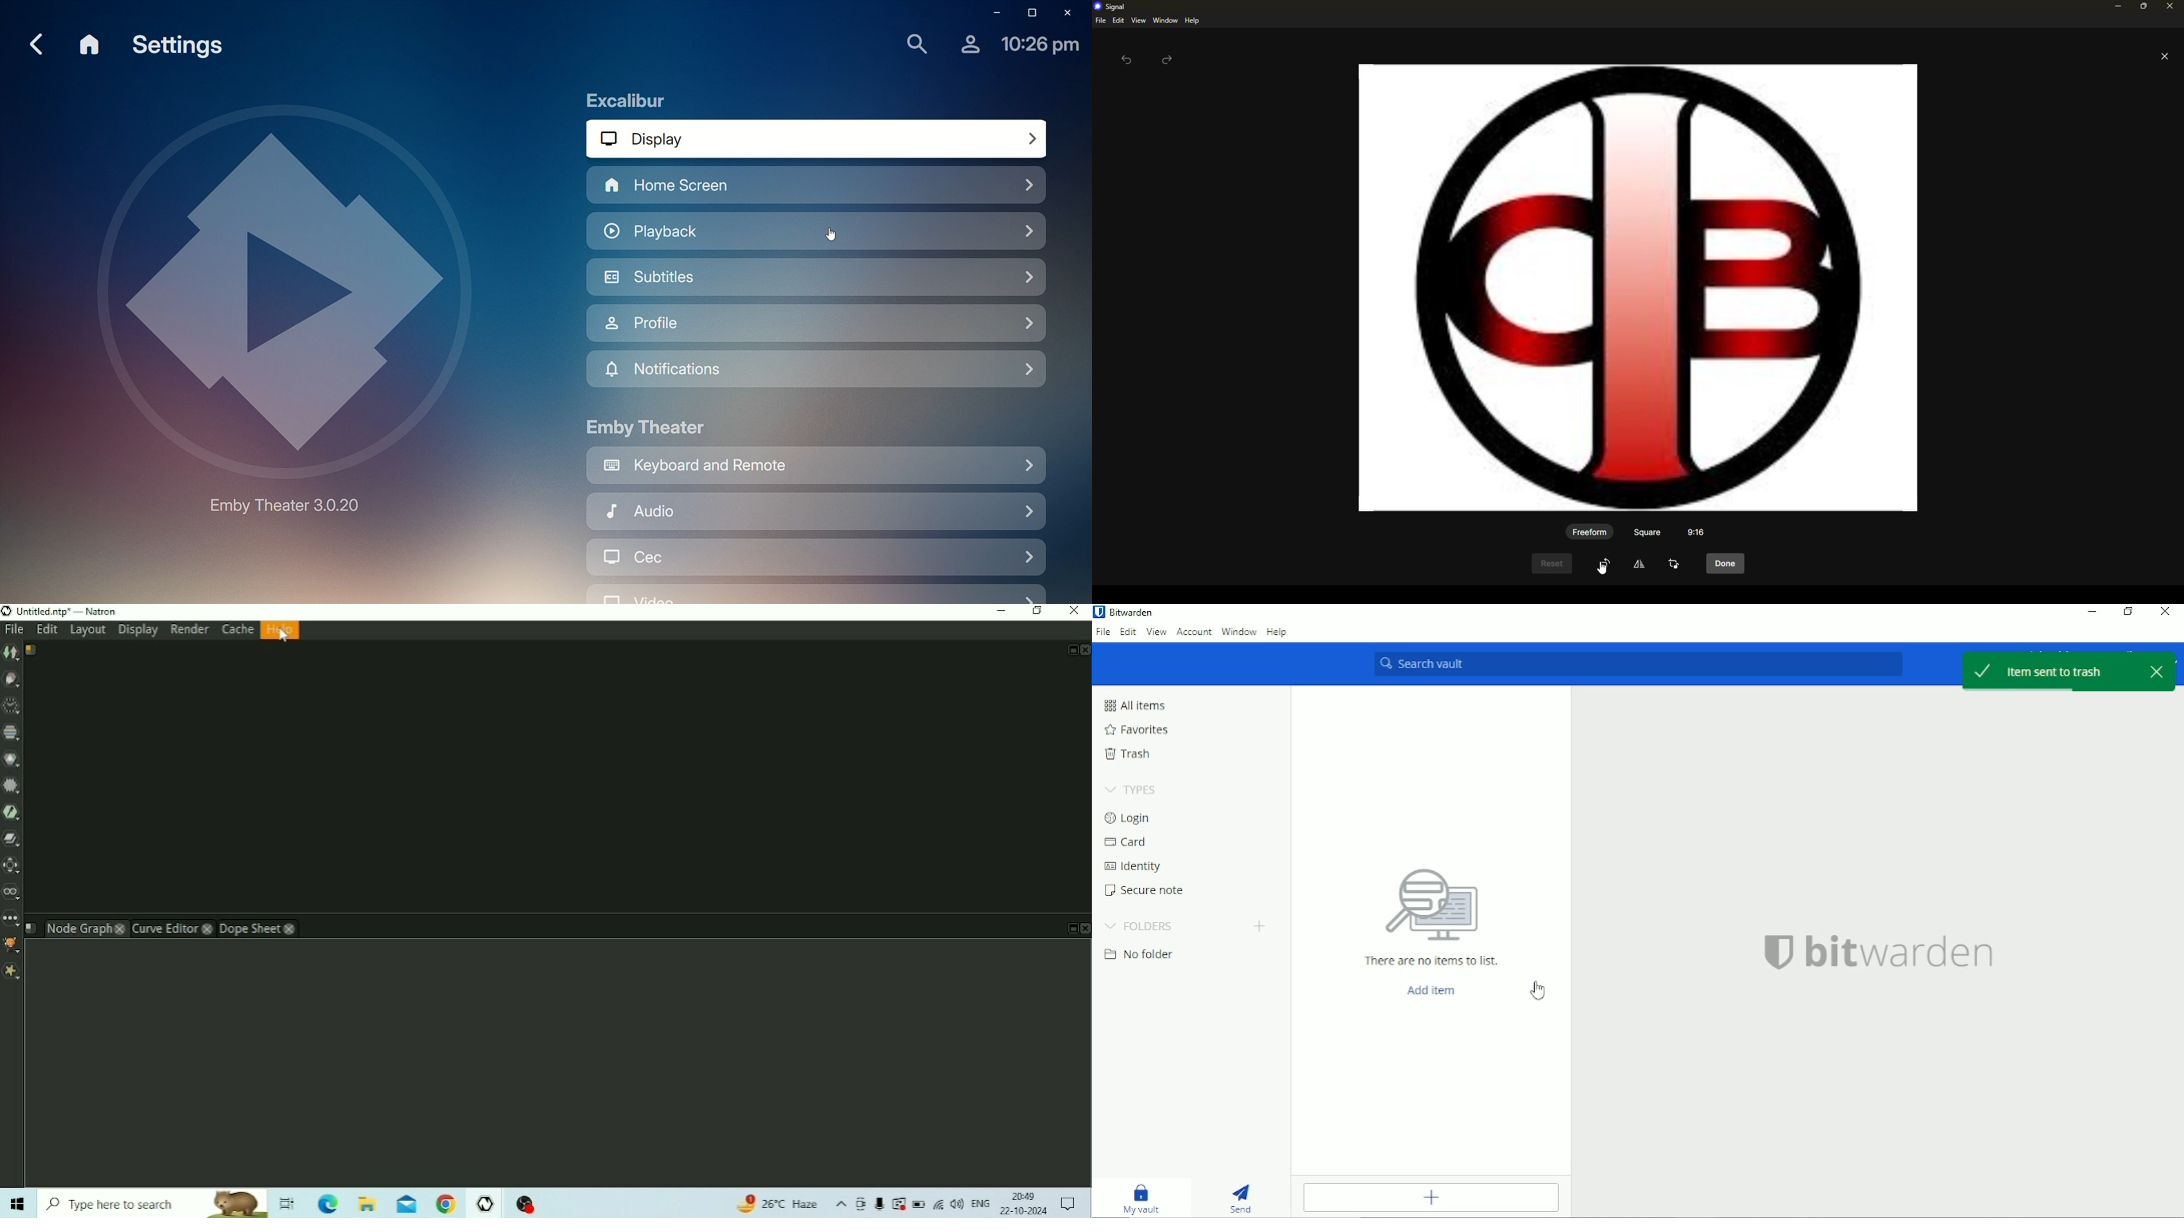 The height and width of the screenshot is (1232, 2184). I want to click on Restore down, so click(2129, 615).